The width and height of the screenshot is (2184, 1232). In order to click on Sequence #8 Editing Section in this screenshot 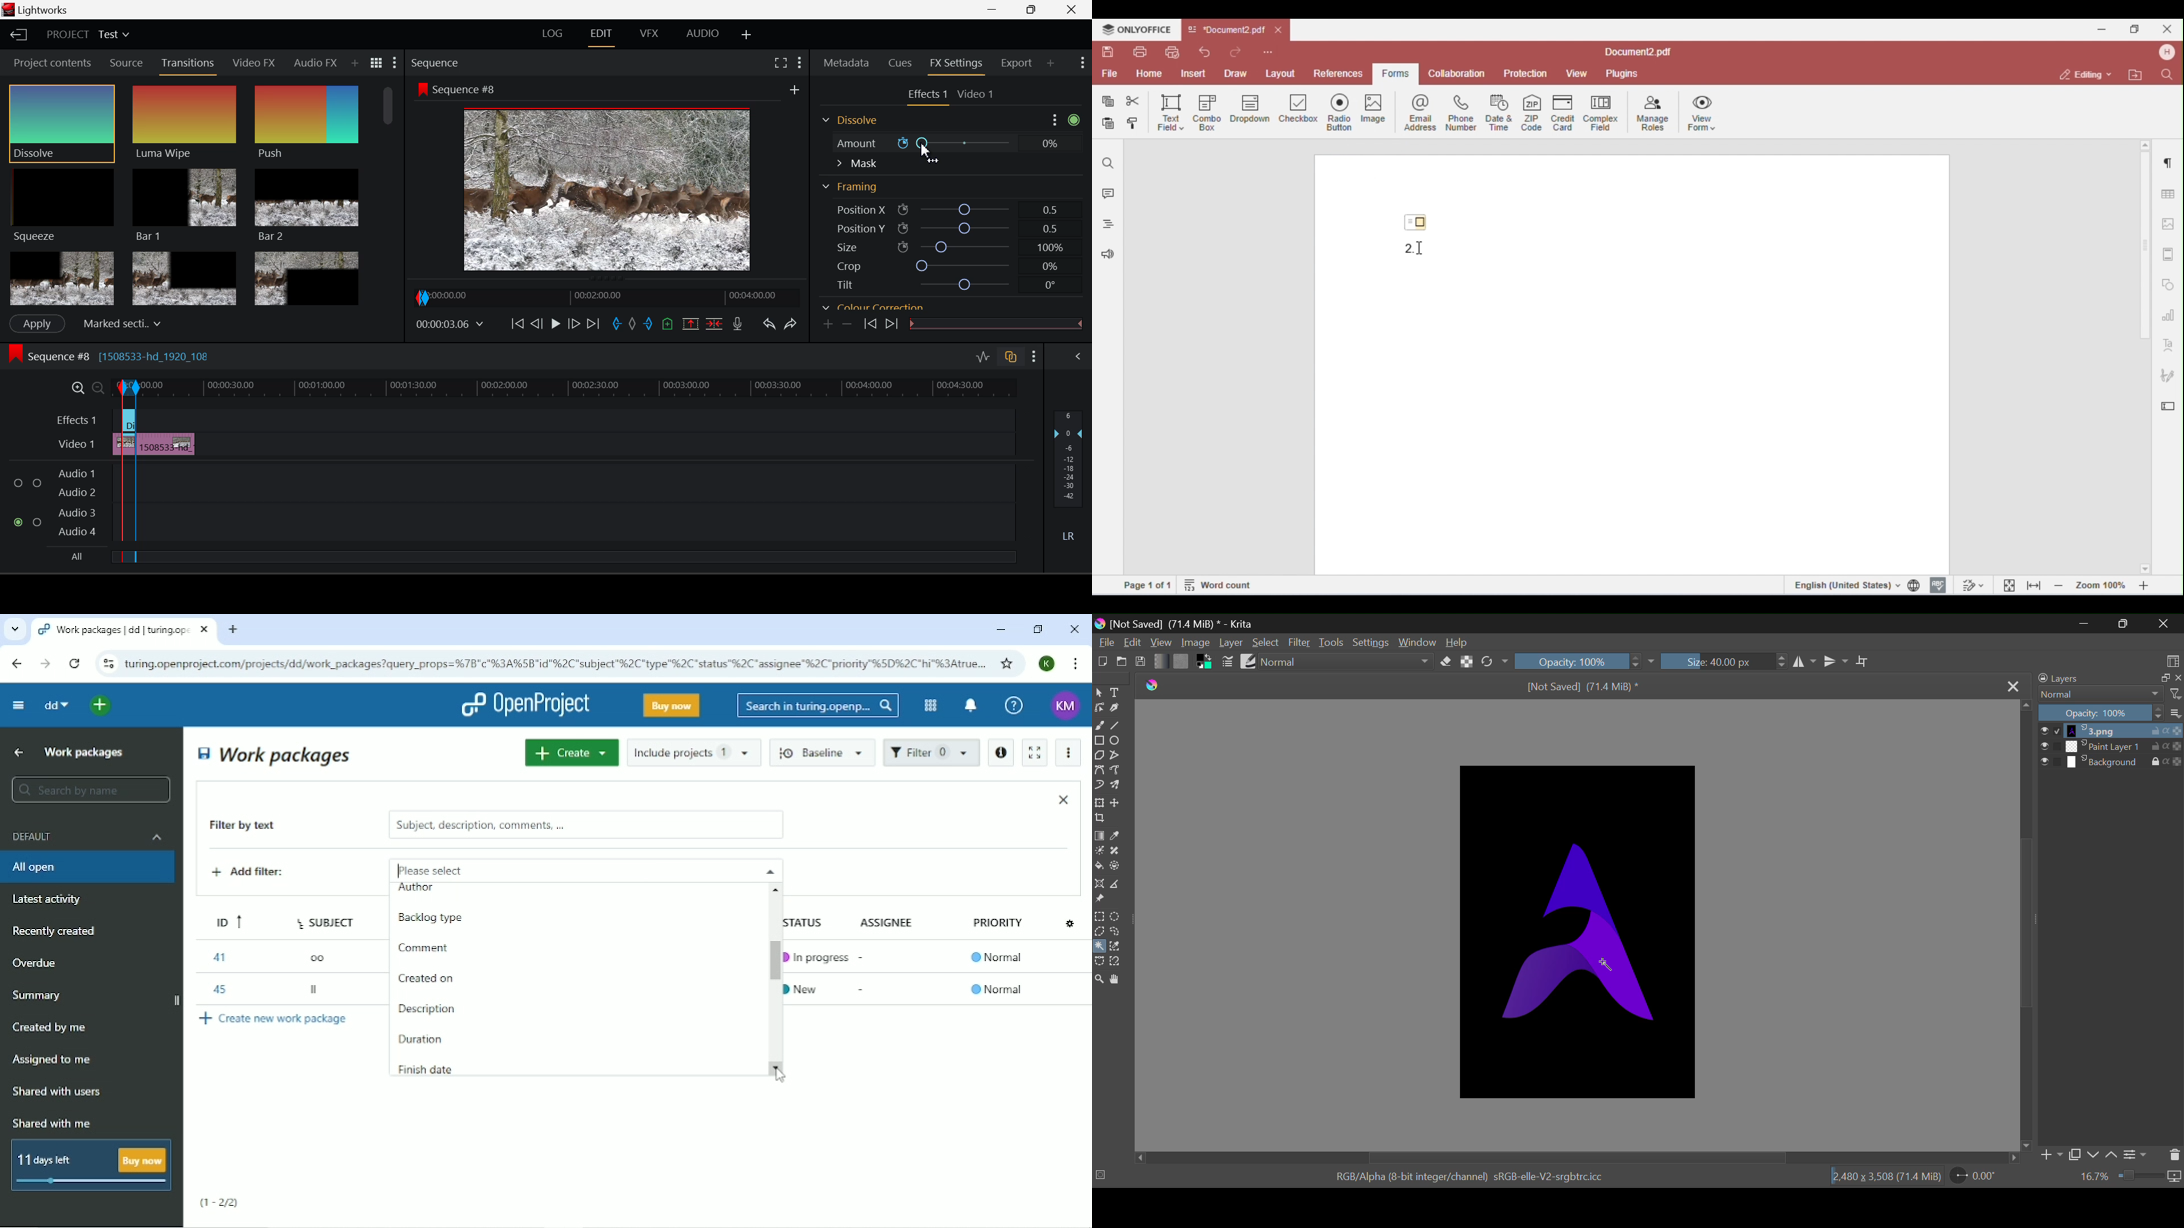, I will do `click(143, 358)`.